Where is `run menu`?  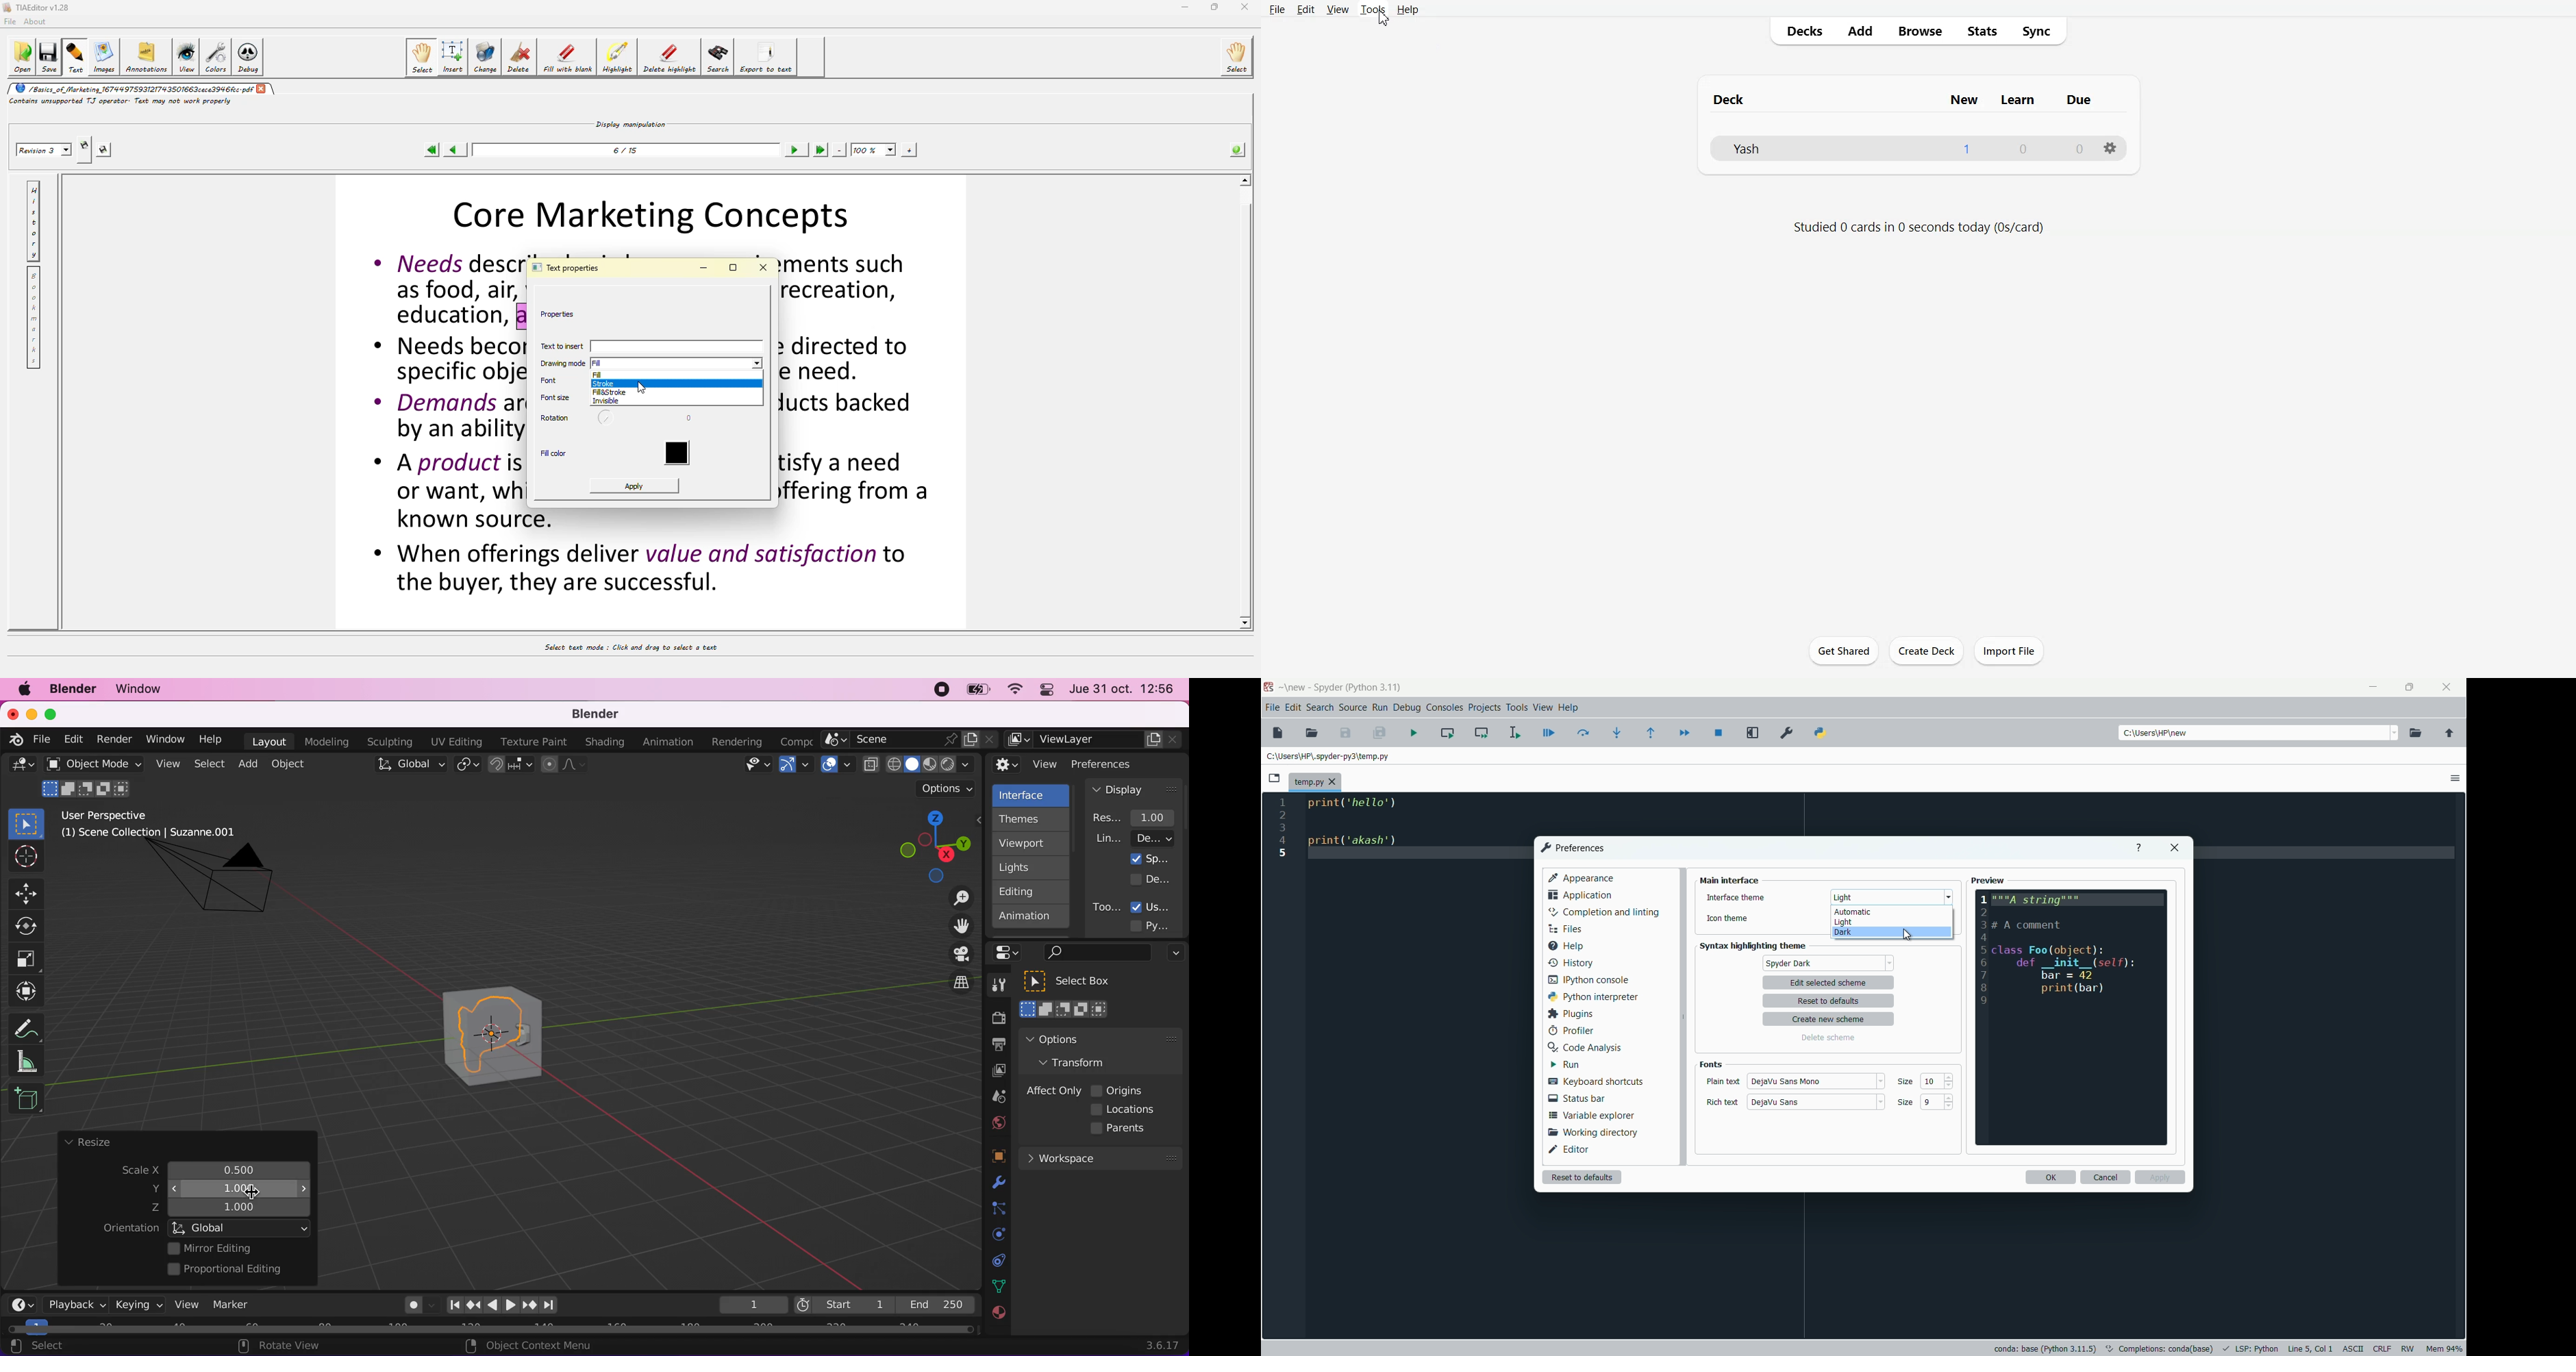 run menu is located at coordinates (1381, 707).